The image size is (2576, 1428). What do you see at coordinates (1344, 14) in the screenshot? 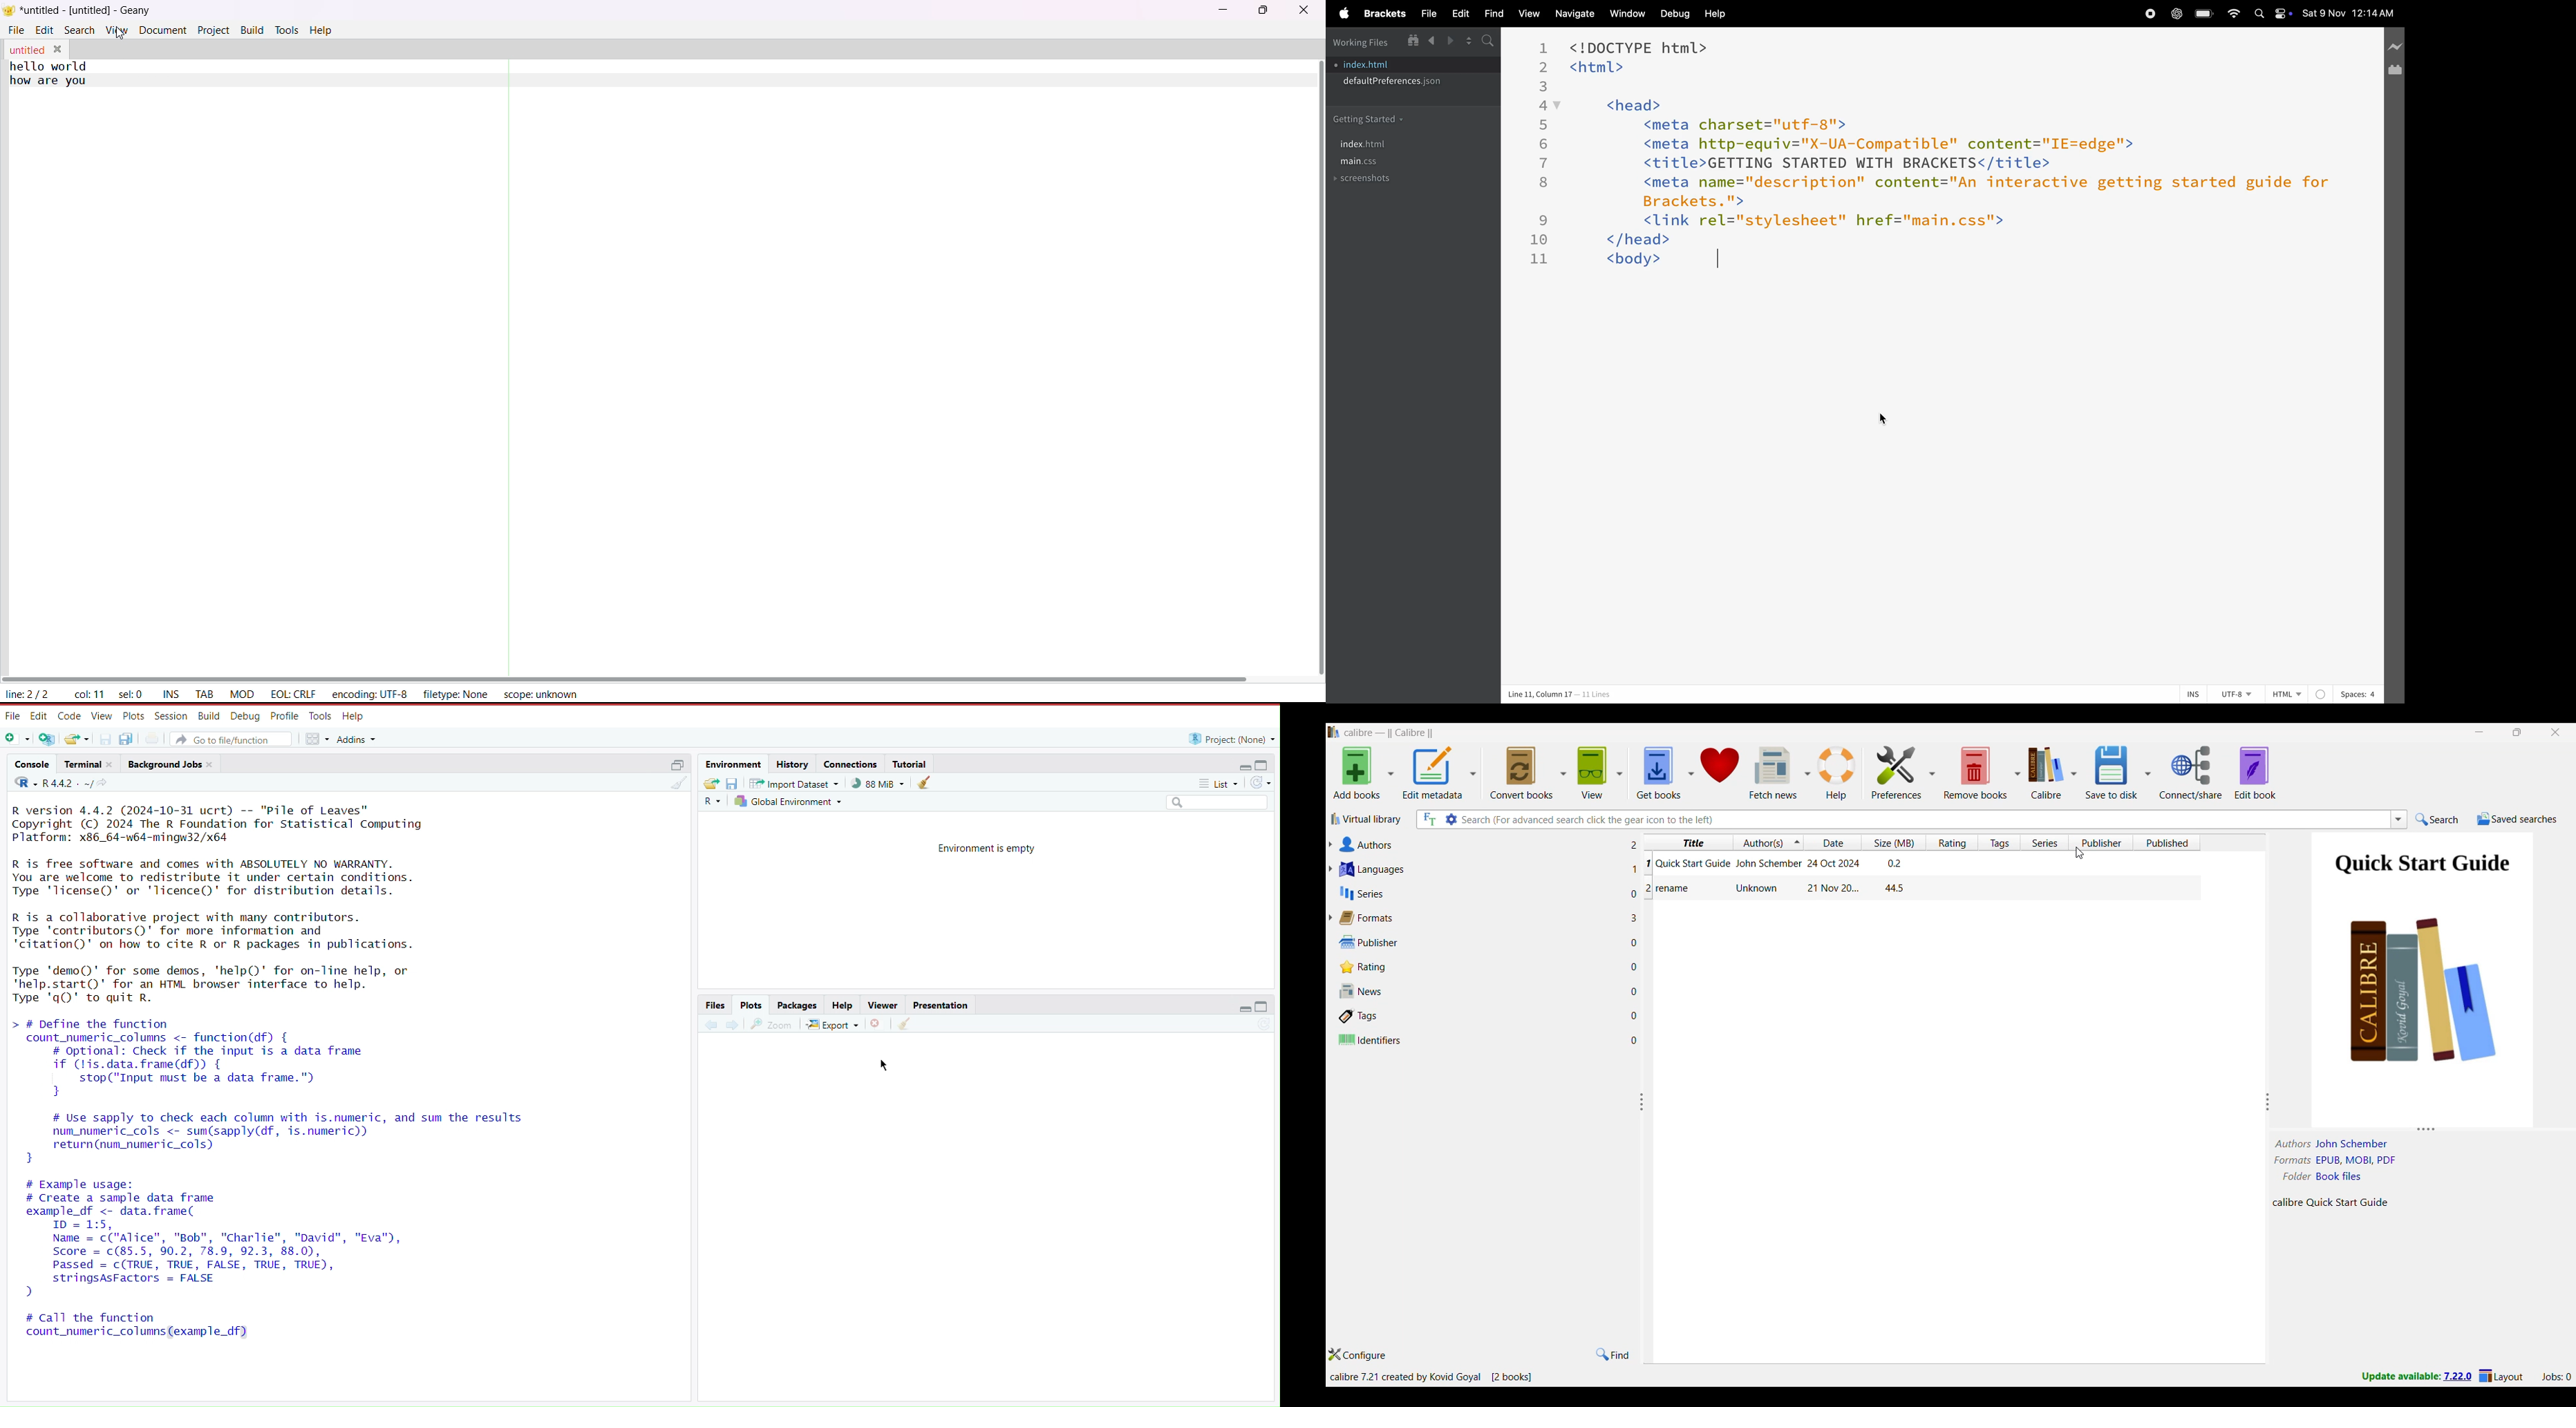
I see `apple menu` at bounding box center [1344, 14].